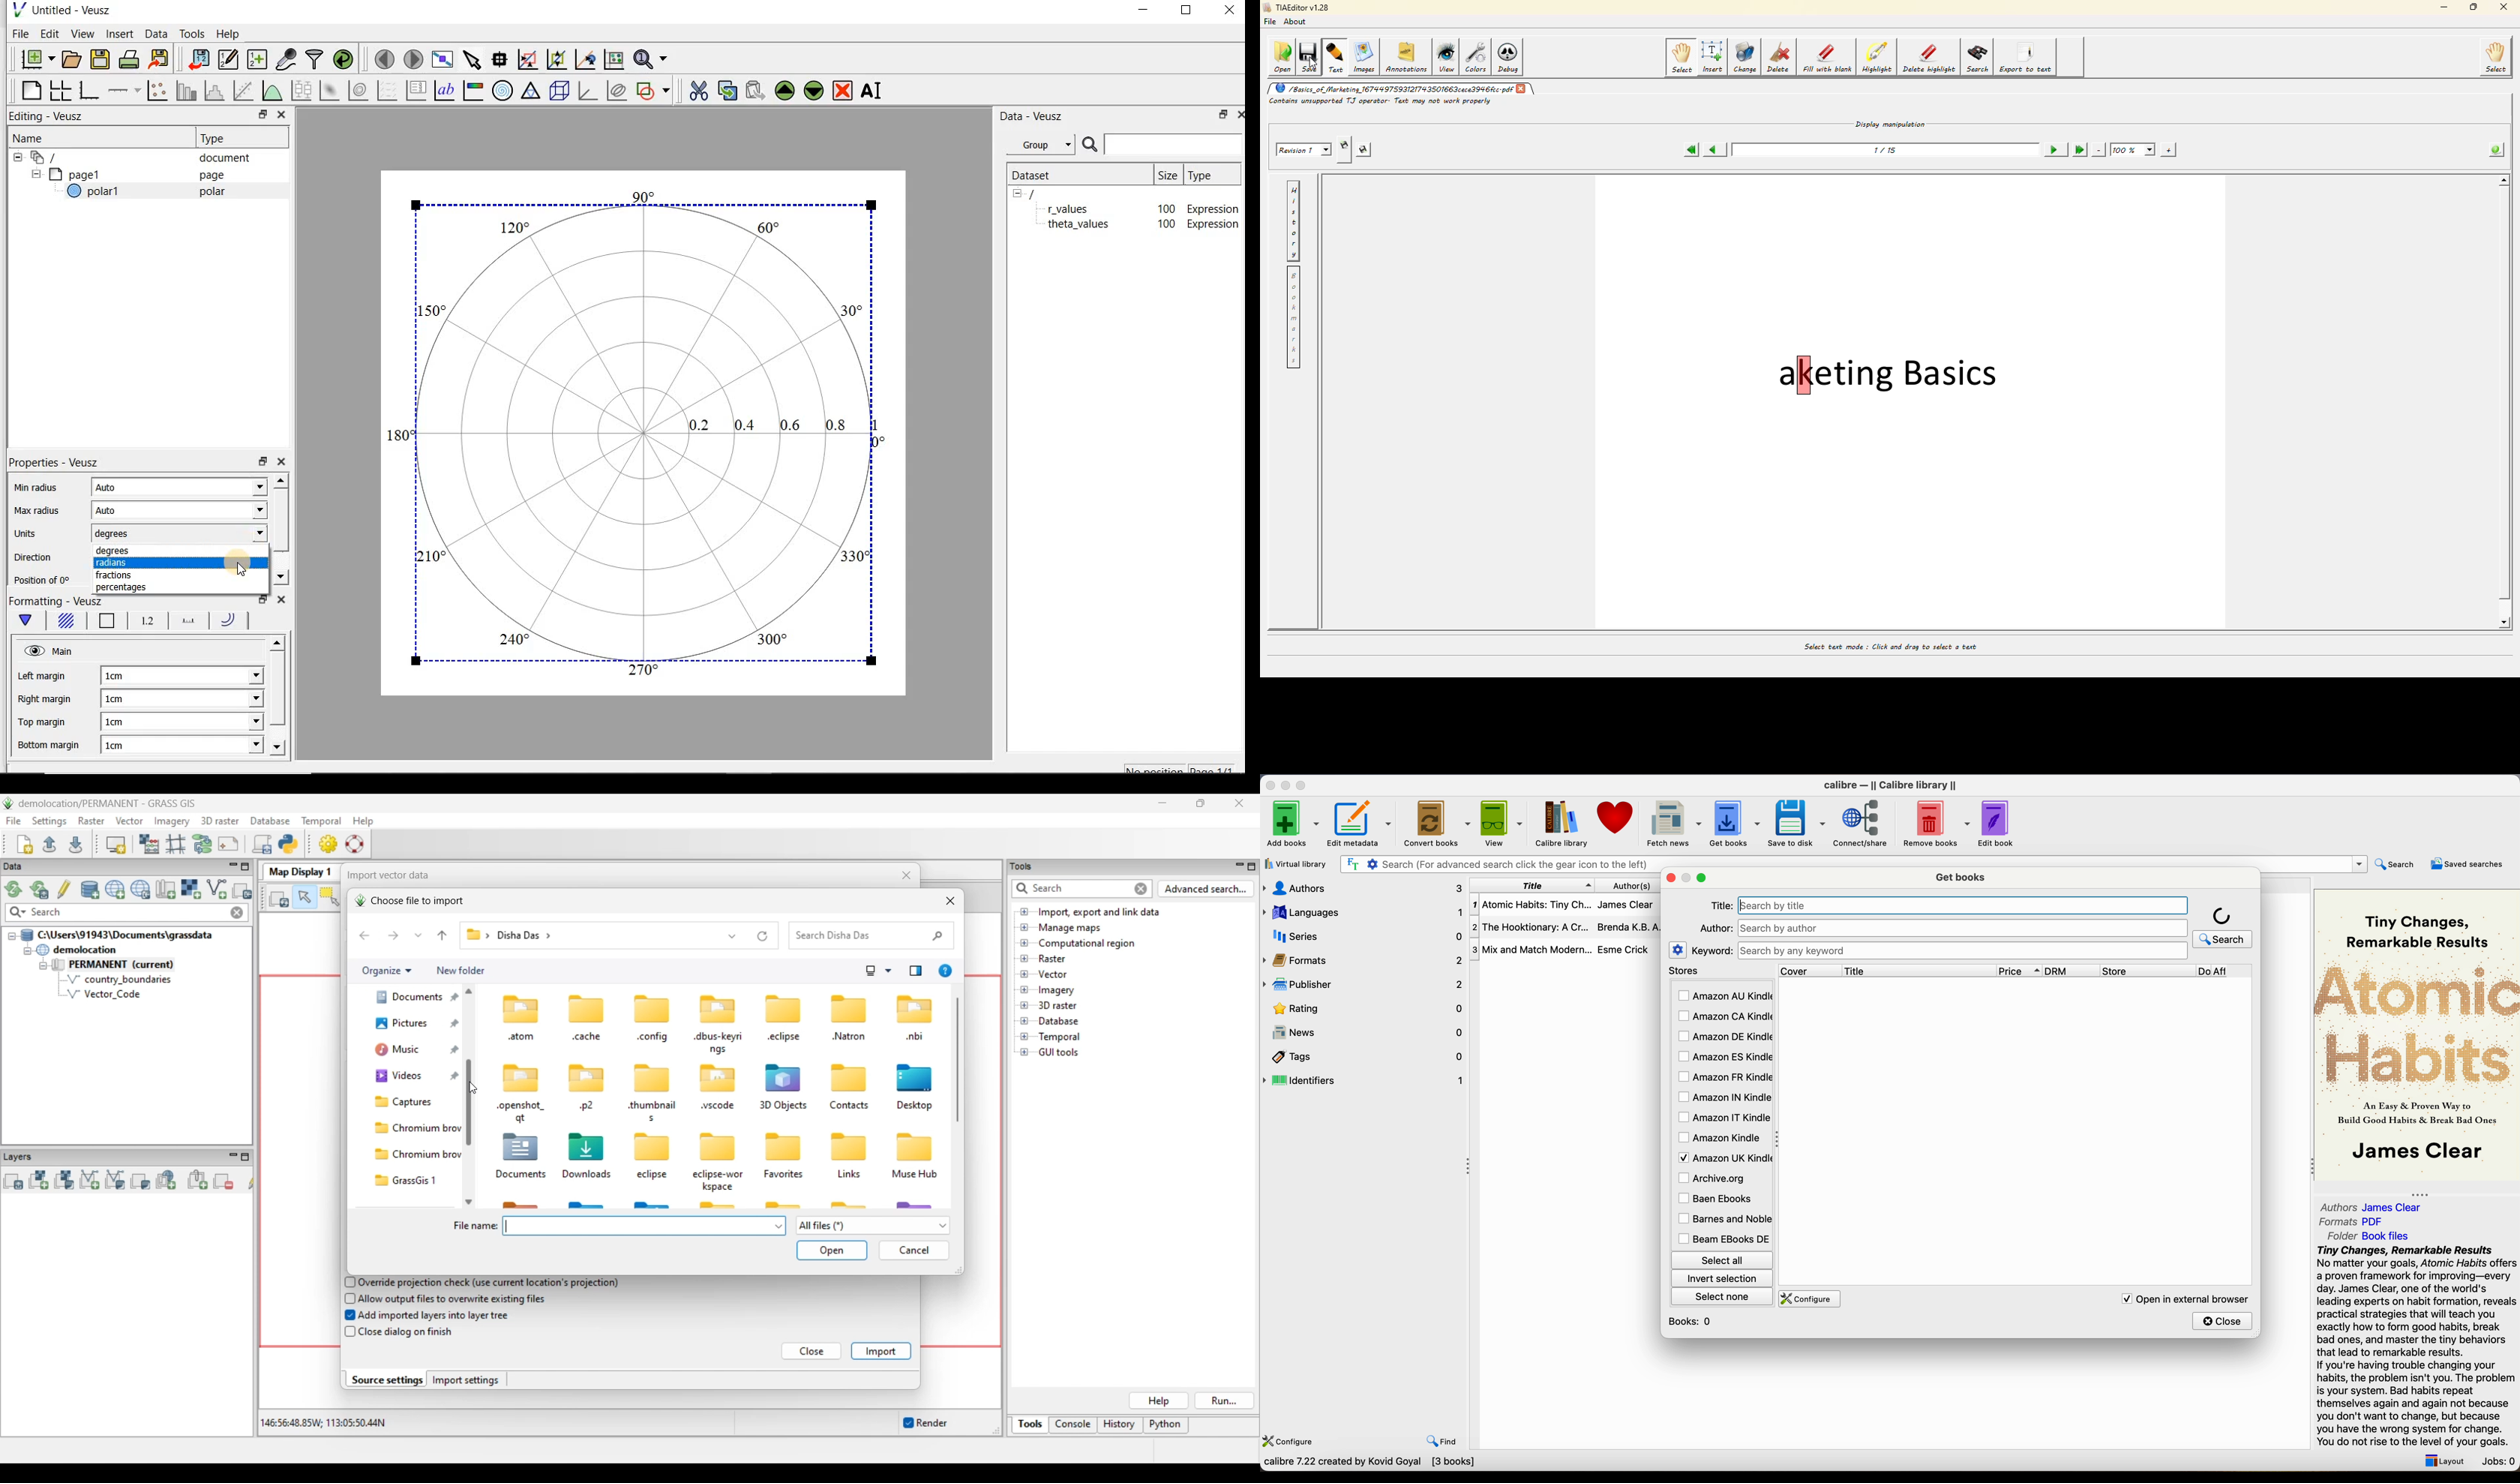 The height and width of the screenshot is (1484, 2520). Describe the element at coordinates (301, 91) in the screenshot. I see `plot box plots` at that location.